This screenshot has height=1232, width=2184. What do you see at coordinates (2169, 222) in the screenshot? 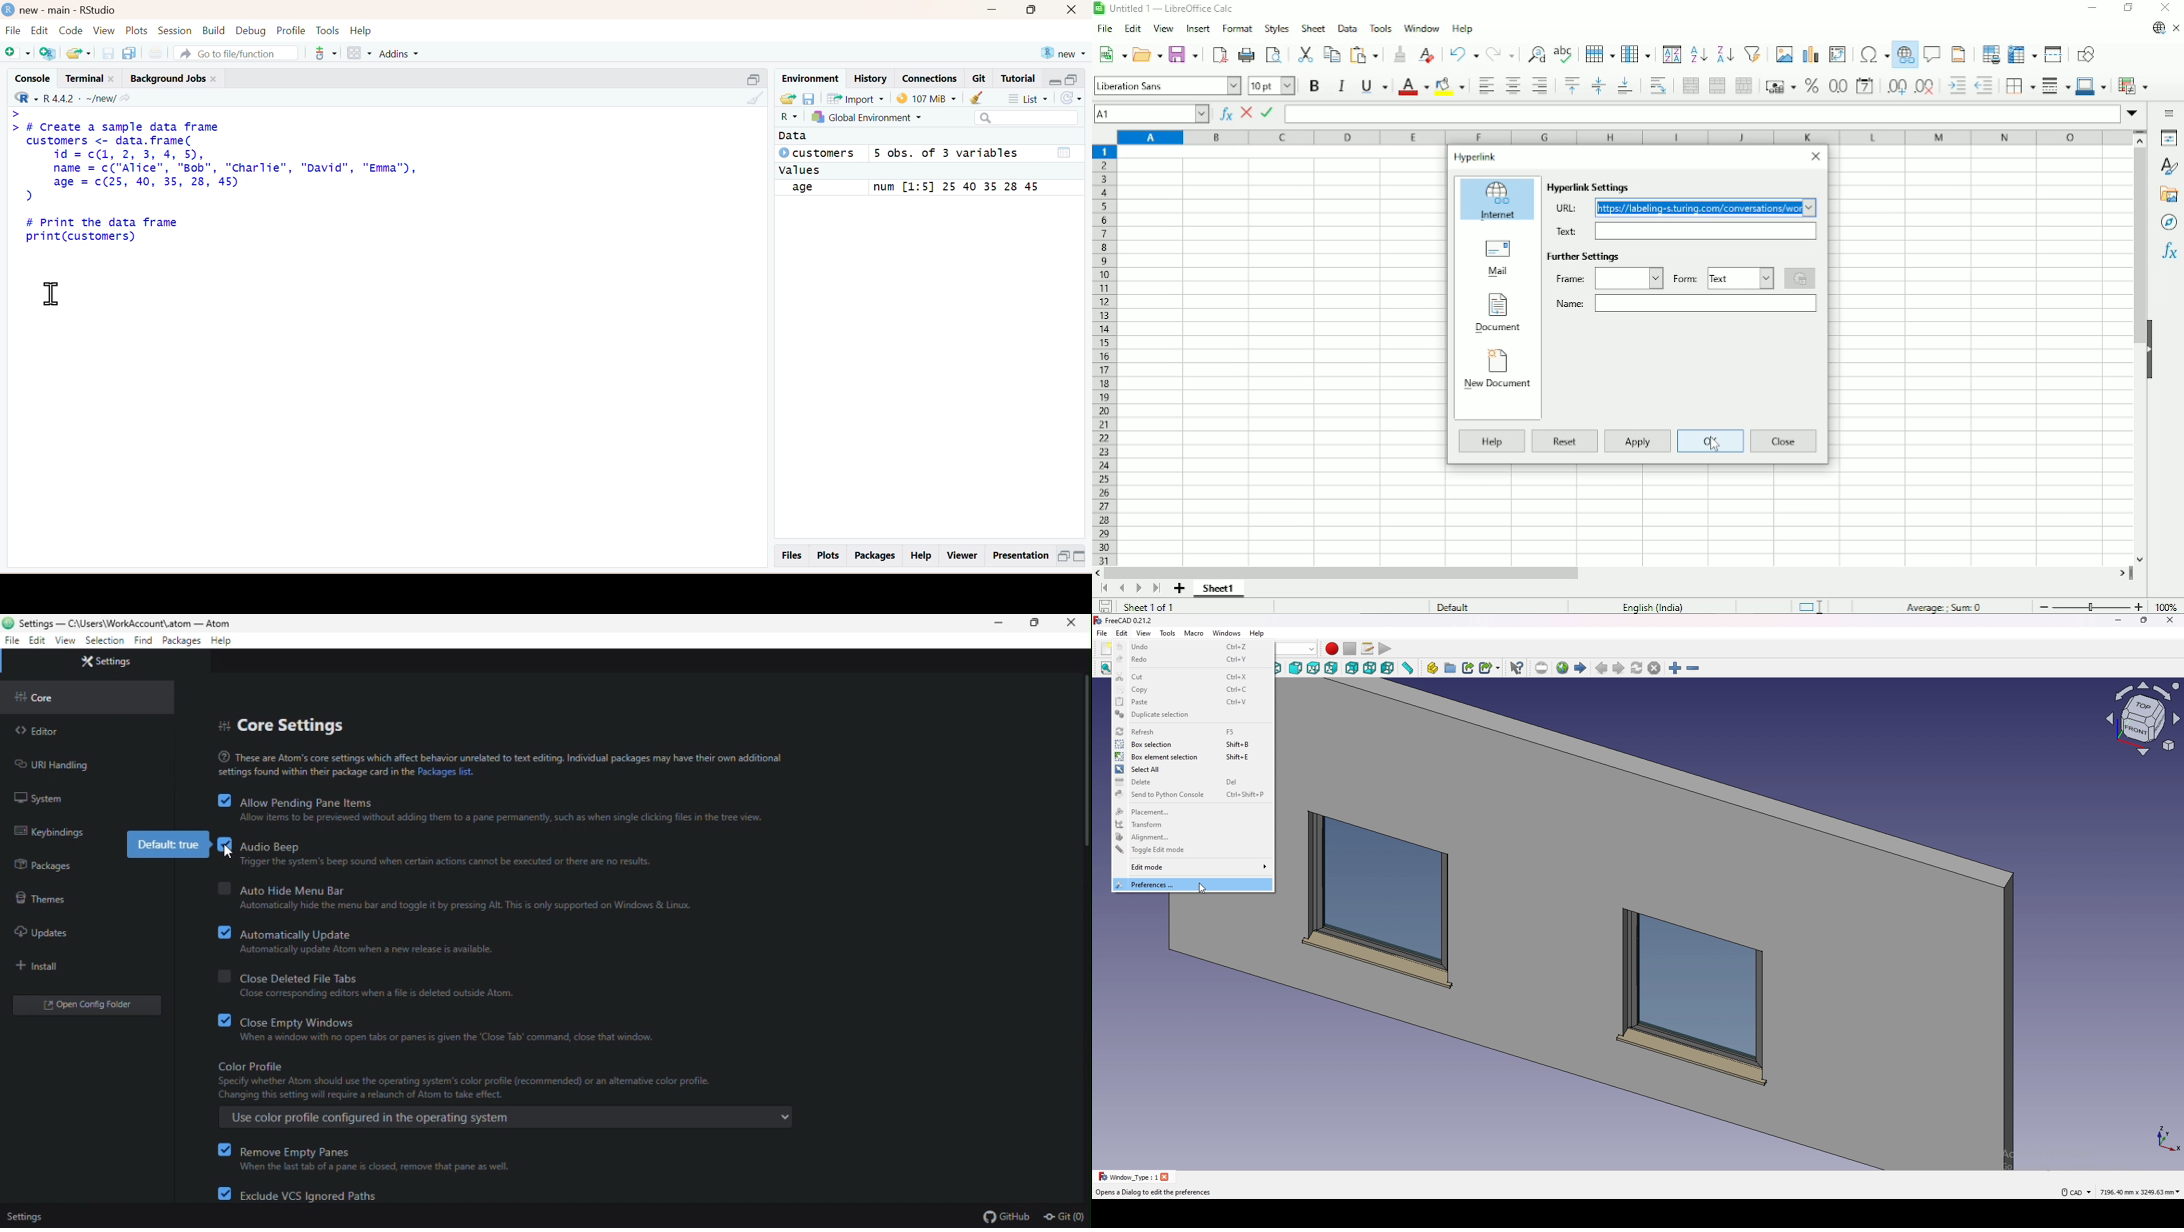
I see `Navigator` at bounding box center [2169, 222].